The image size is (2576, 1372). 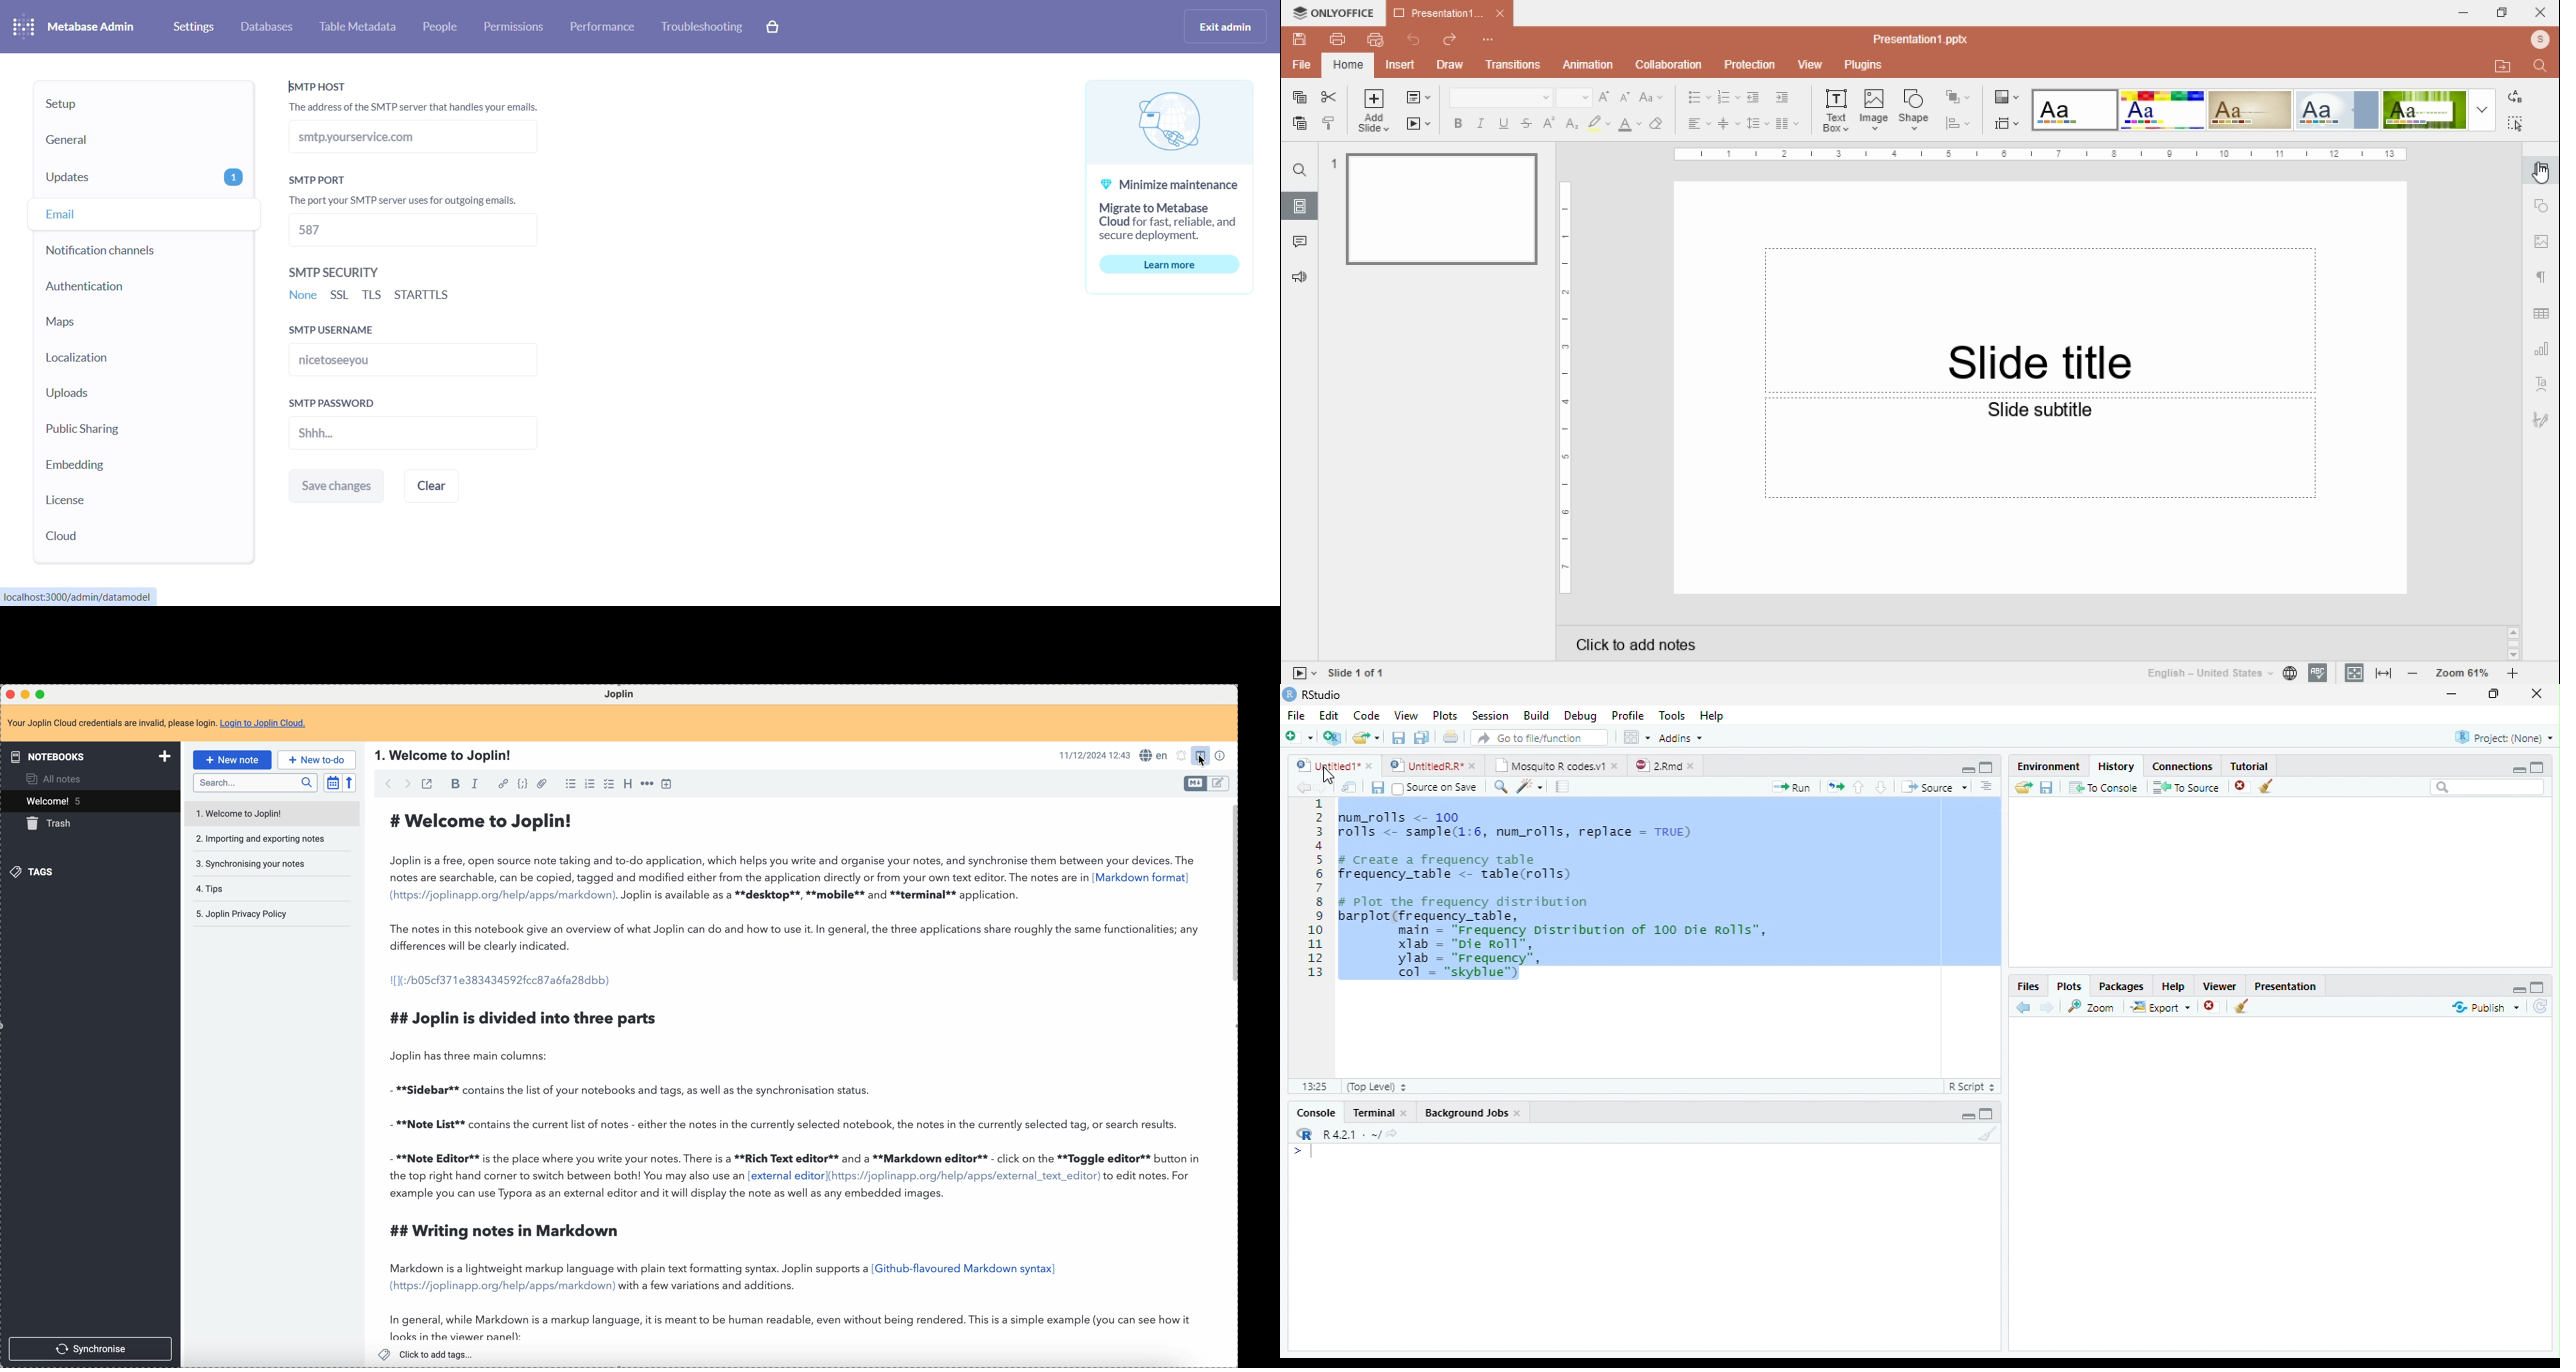 What do you see at coordinates (1501, 98) in the screenshot?
I see `font` at bounding box center [1501, 98].